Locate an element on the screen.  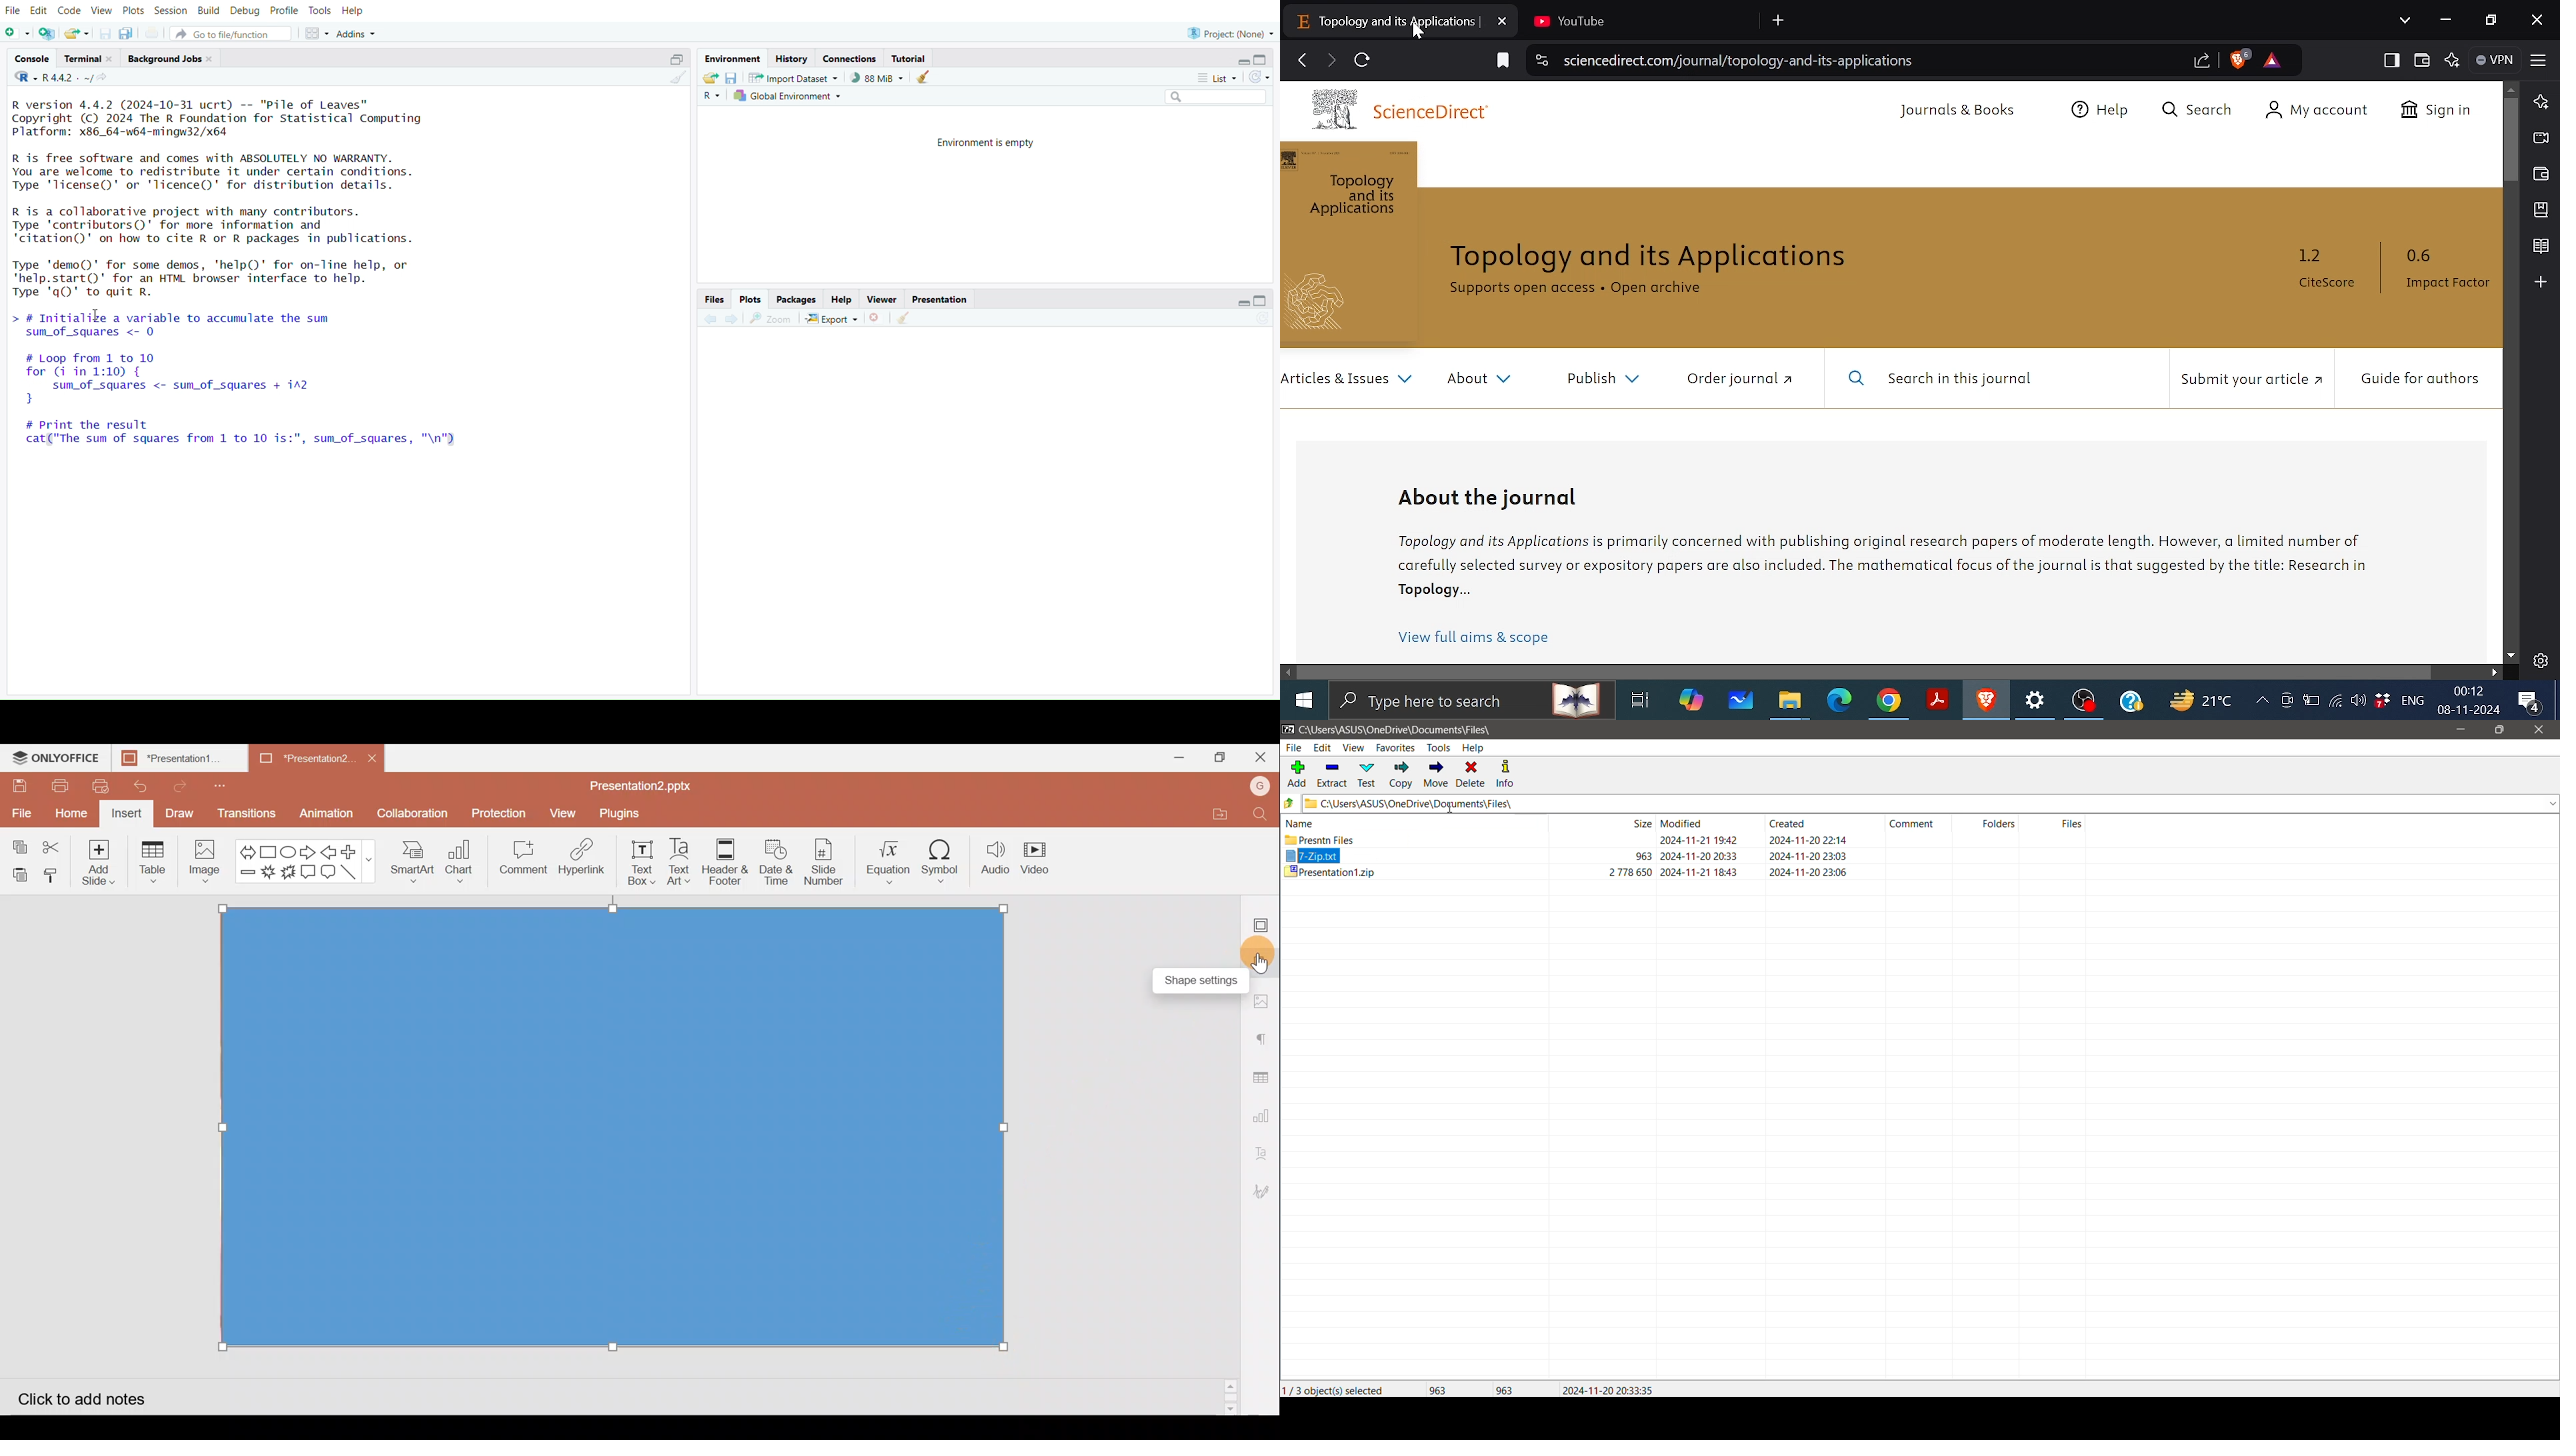
environment is located at coordinates (730, 59).